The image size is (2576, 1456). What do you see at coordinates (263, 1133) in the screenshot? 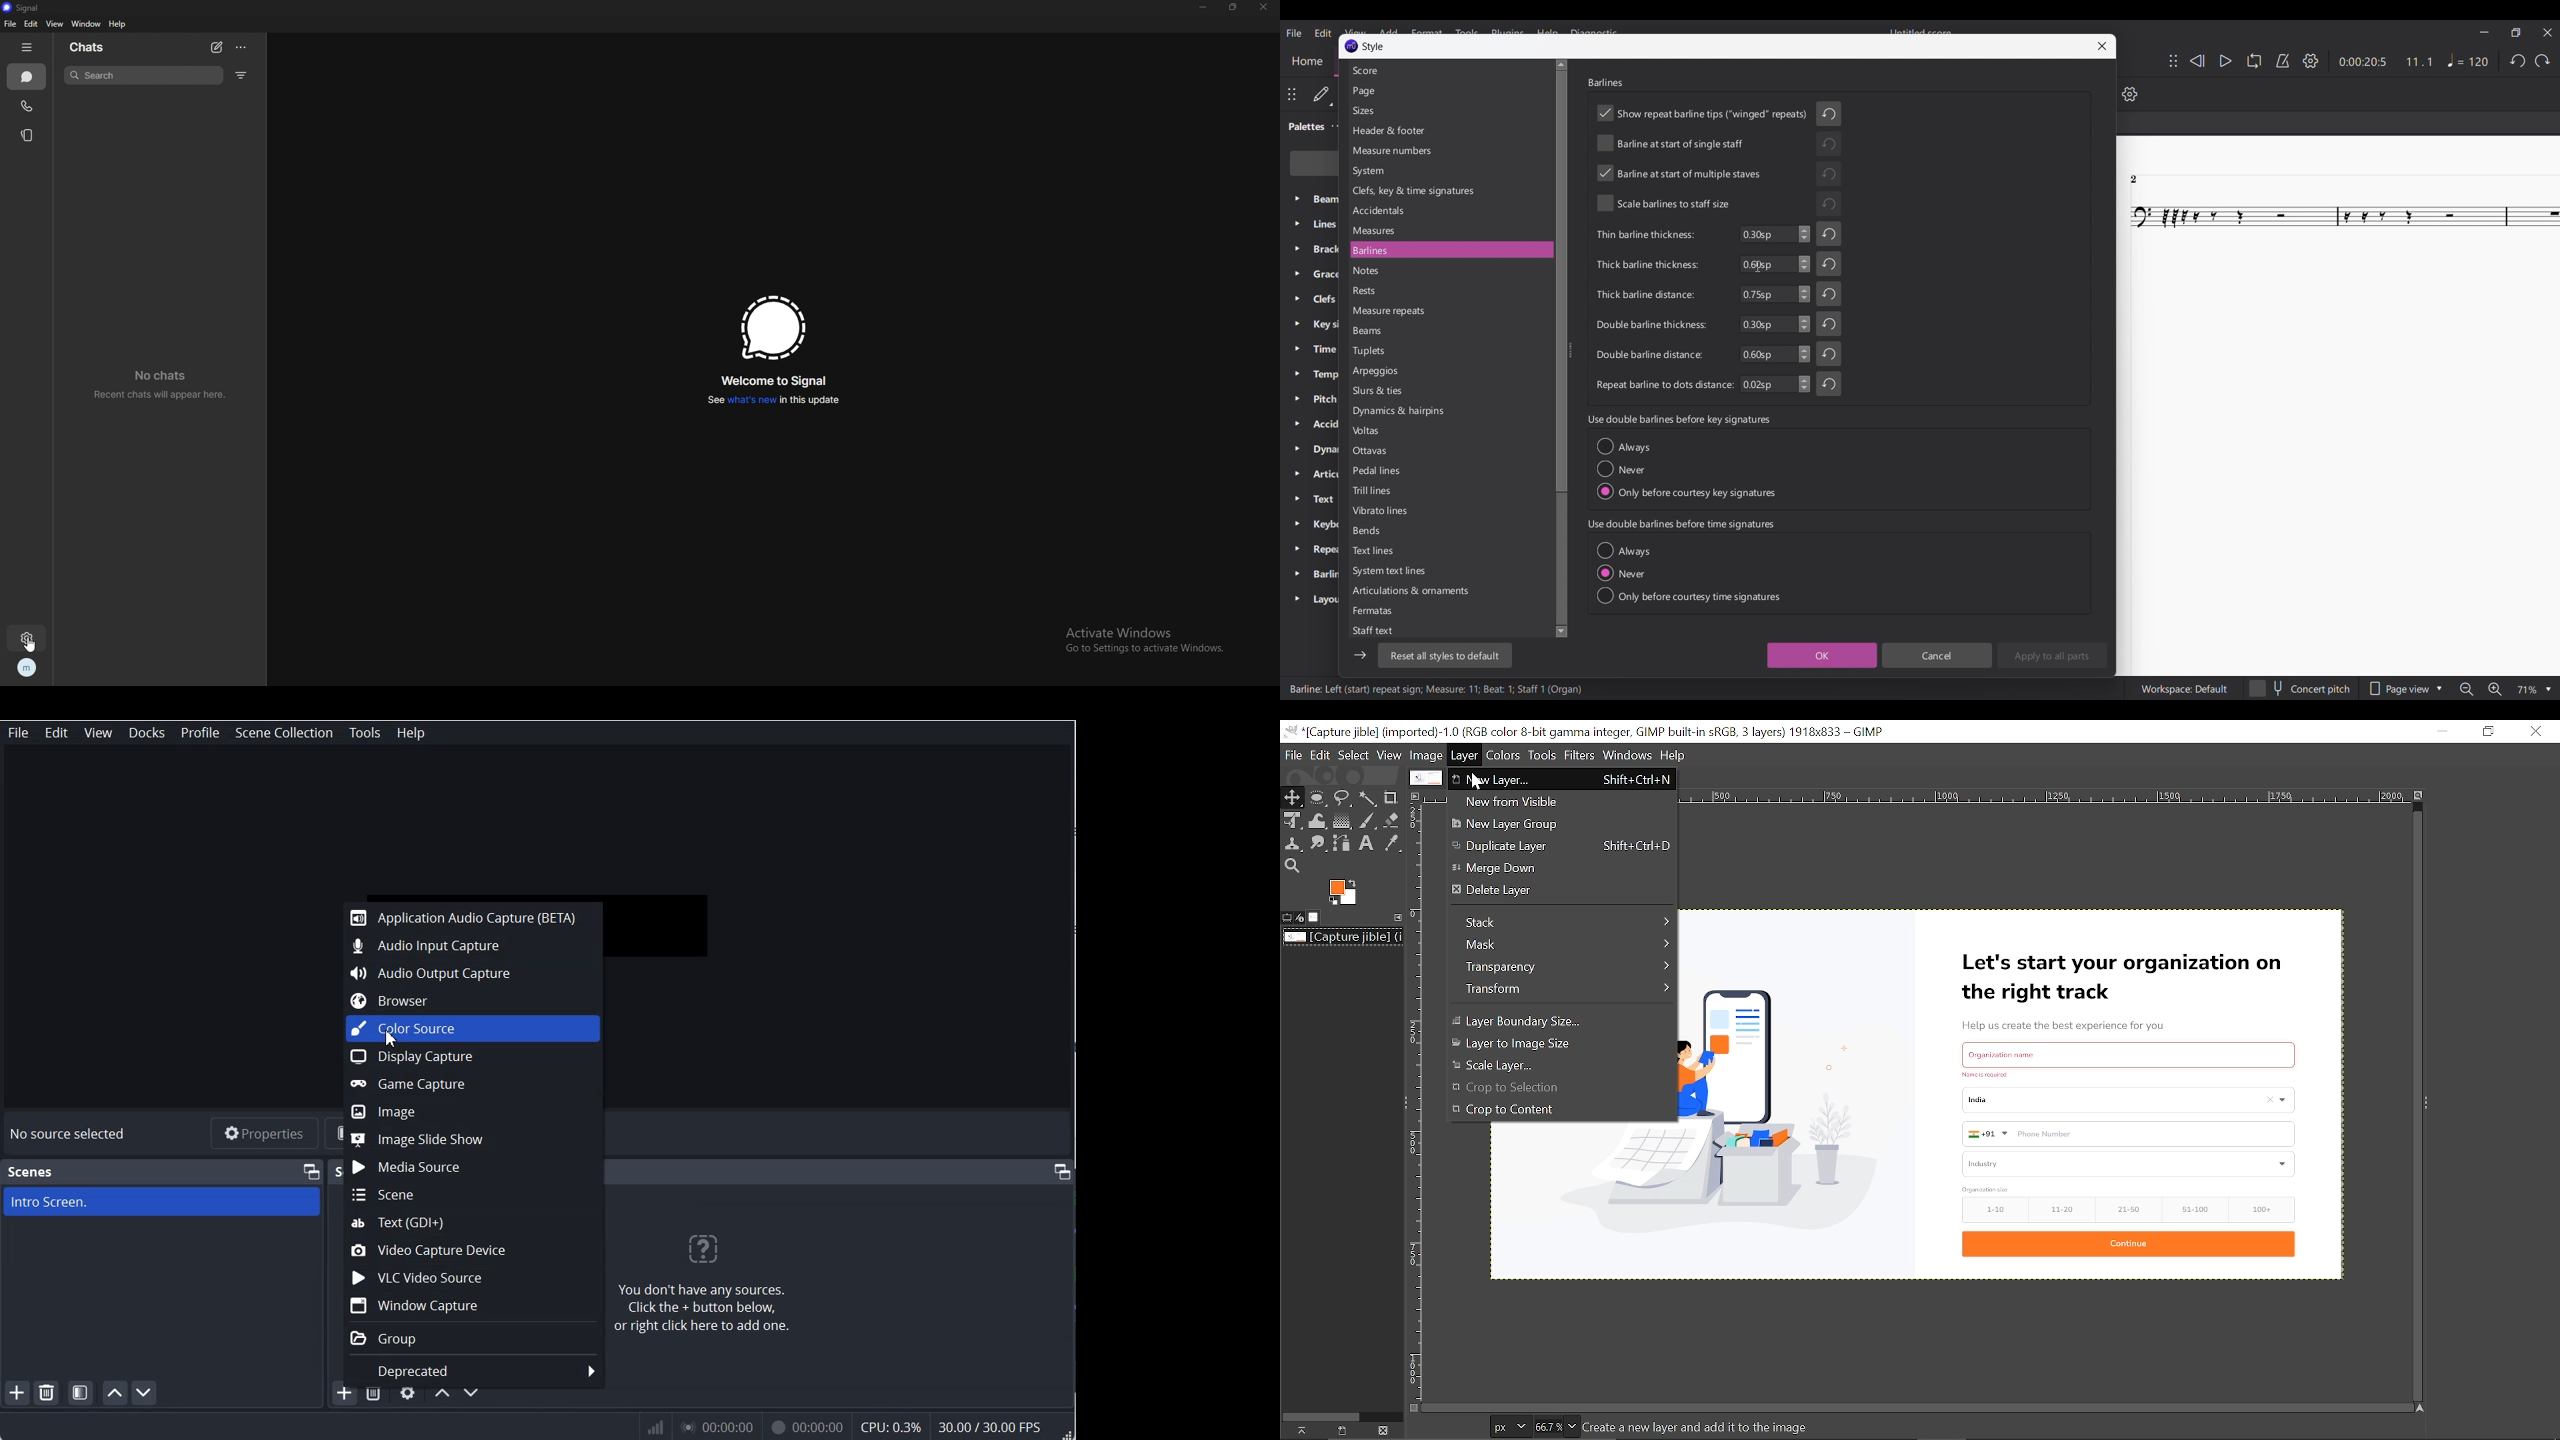
I see `Properties` at bounding box center [263, 1133].